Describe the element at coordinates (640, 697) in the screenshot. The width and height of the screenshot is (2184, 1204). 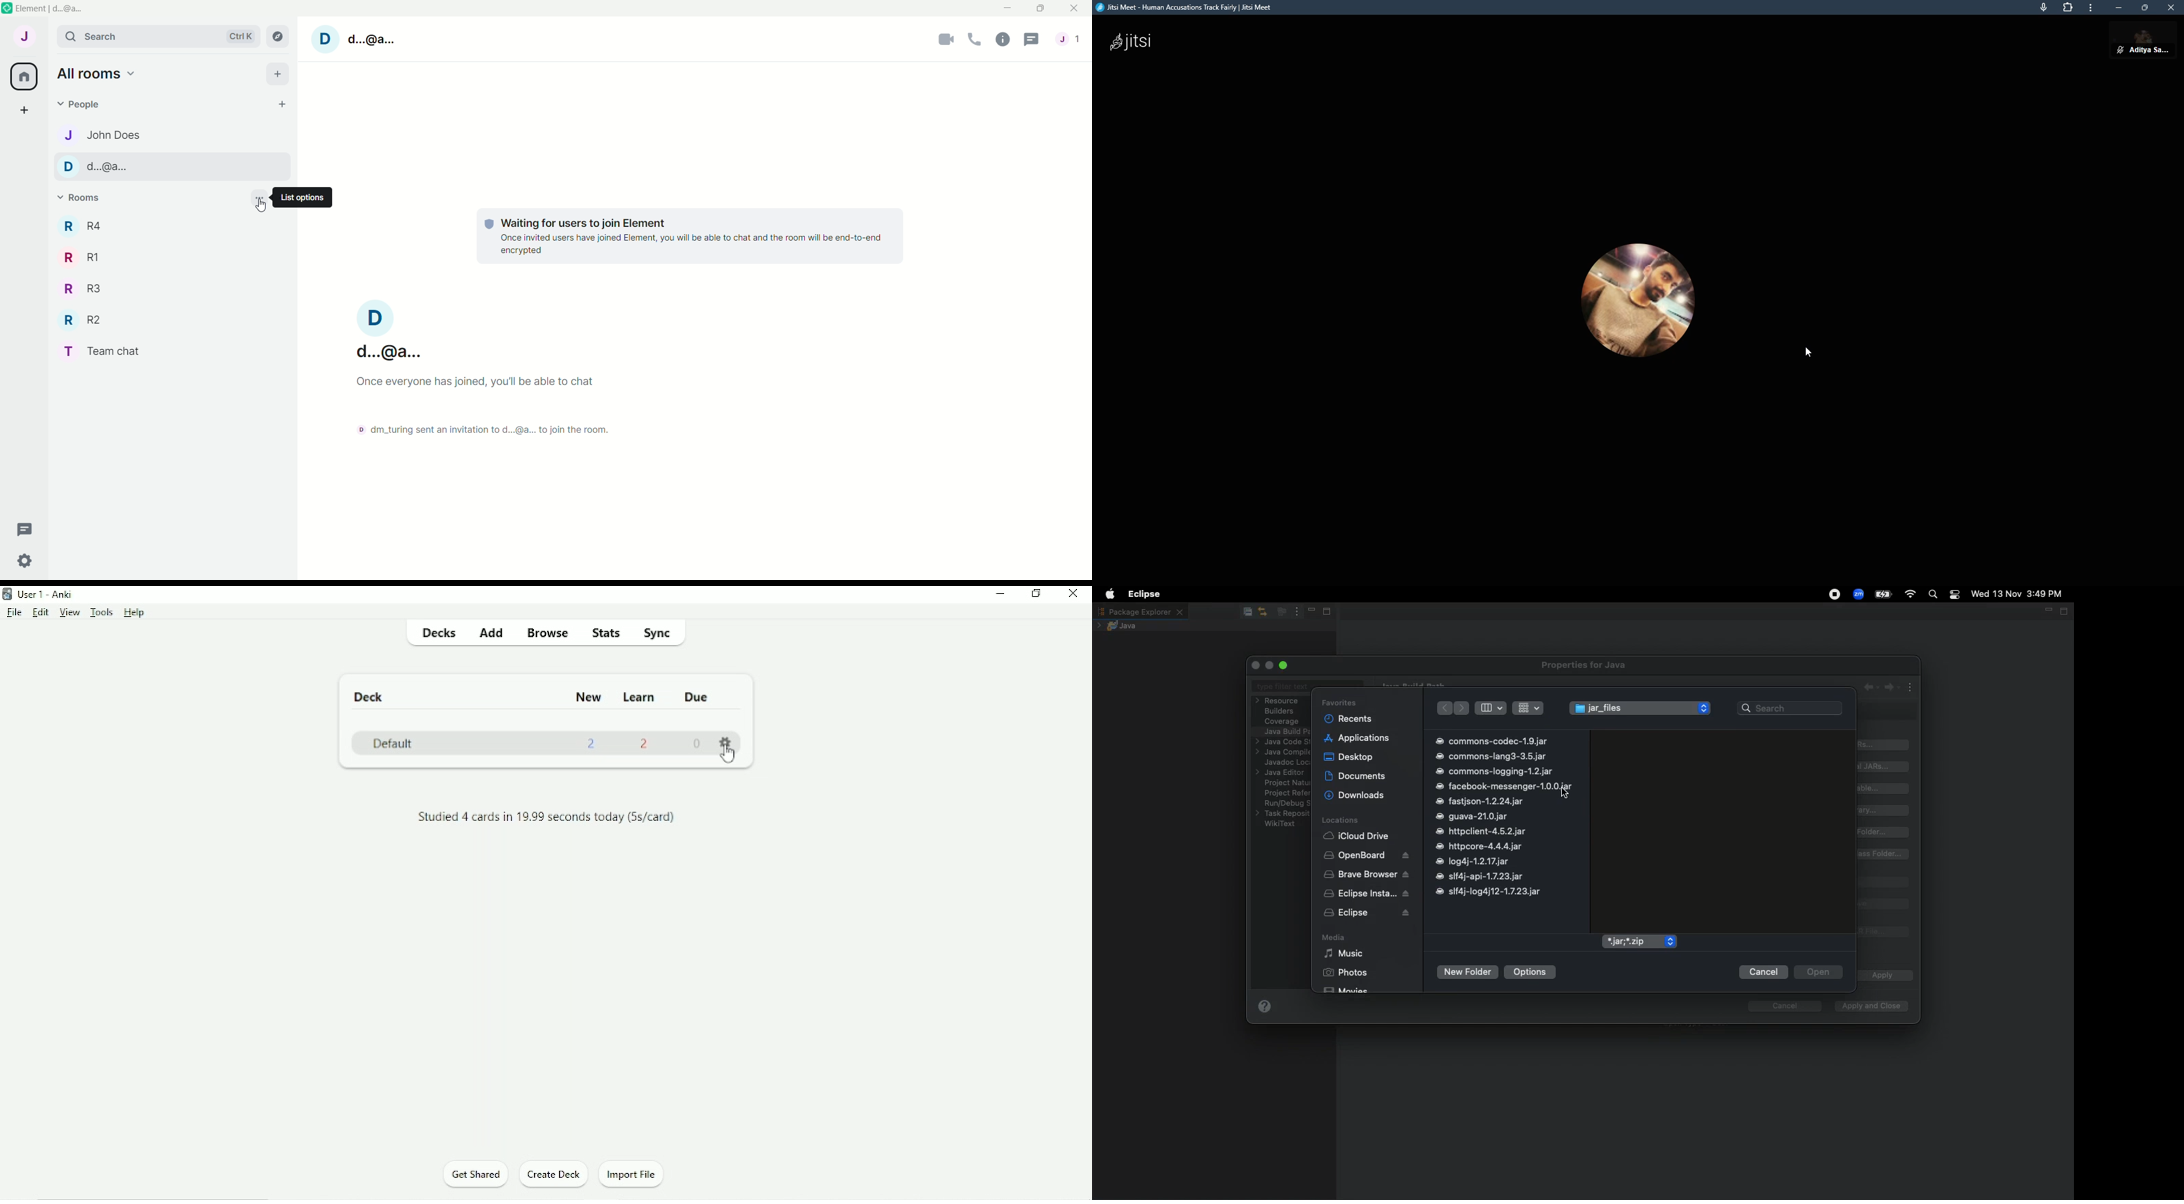
I see `Learn` at that location.